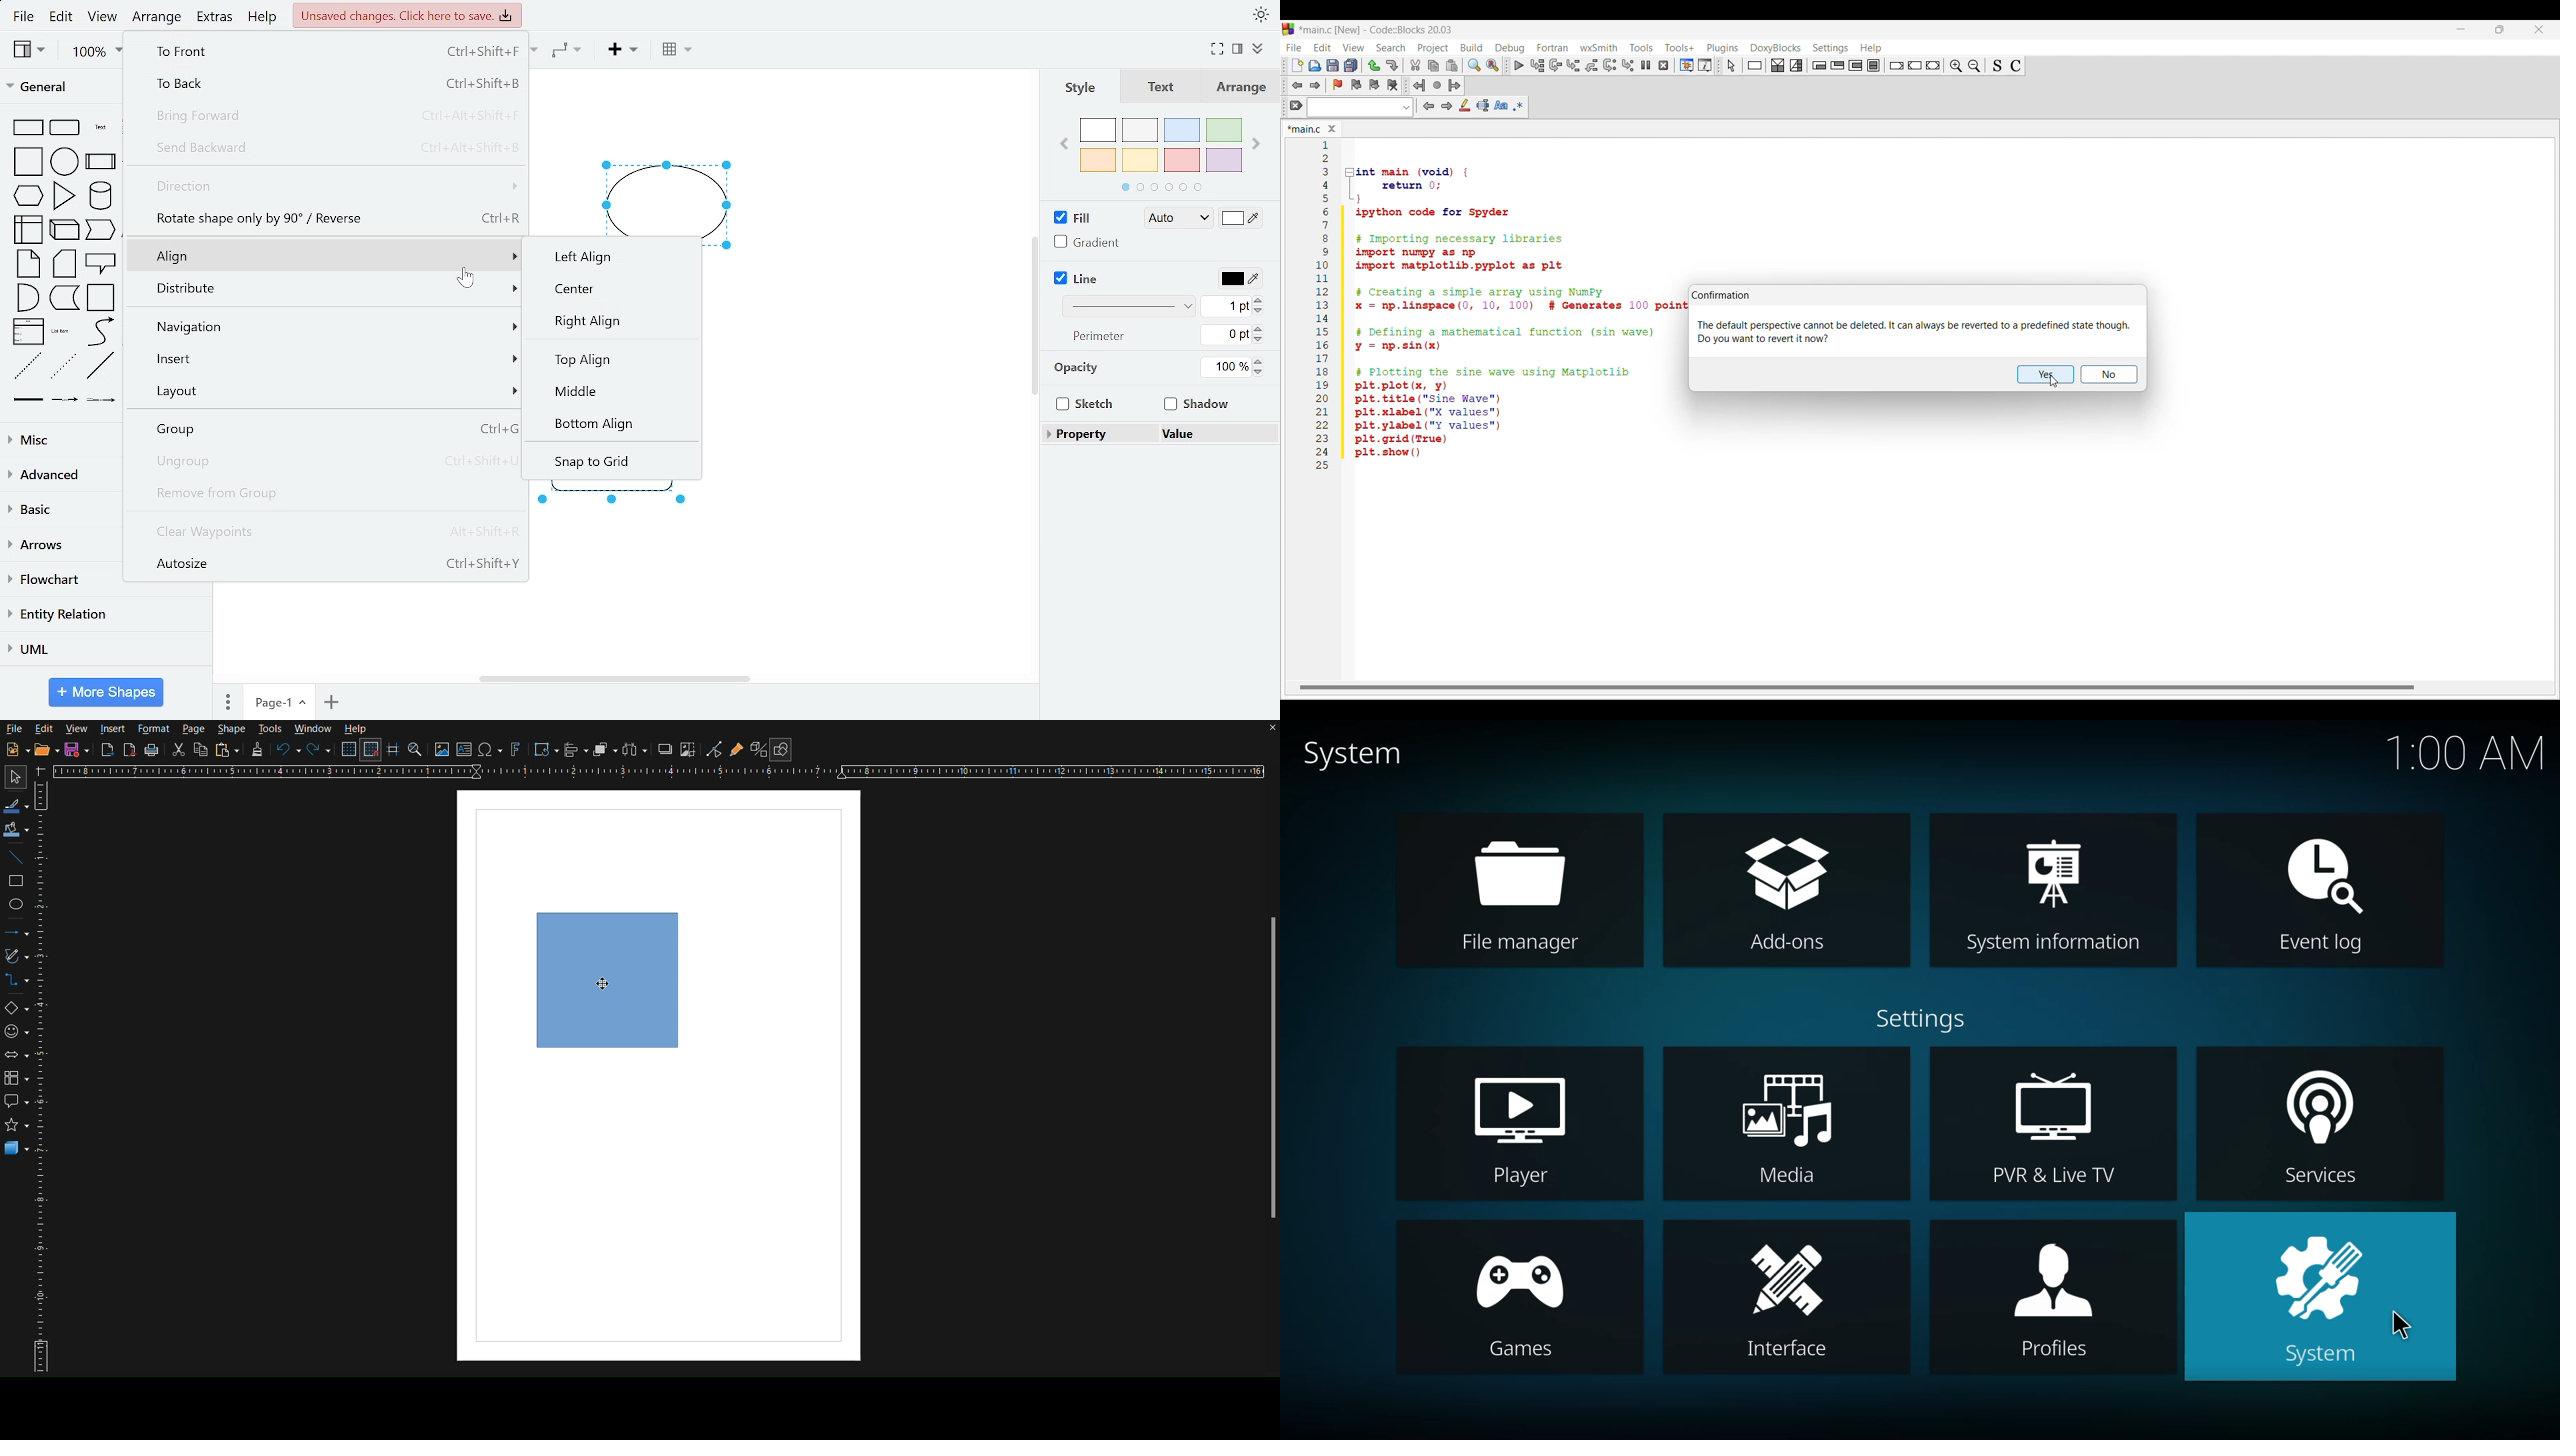 This screenshot has height=1456, width=2576. What do you see at coordinates (615, 423) in the screenshot?
I see `Bottom align` at bounding box center [615, 423].